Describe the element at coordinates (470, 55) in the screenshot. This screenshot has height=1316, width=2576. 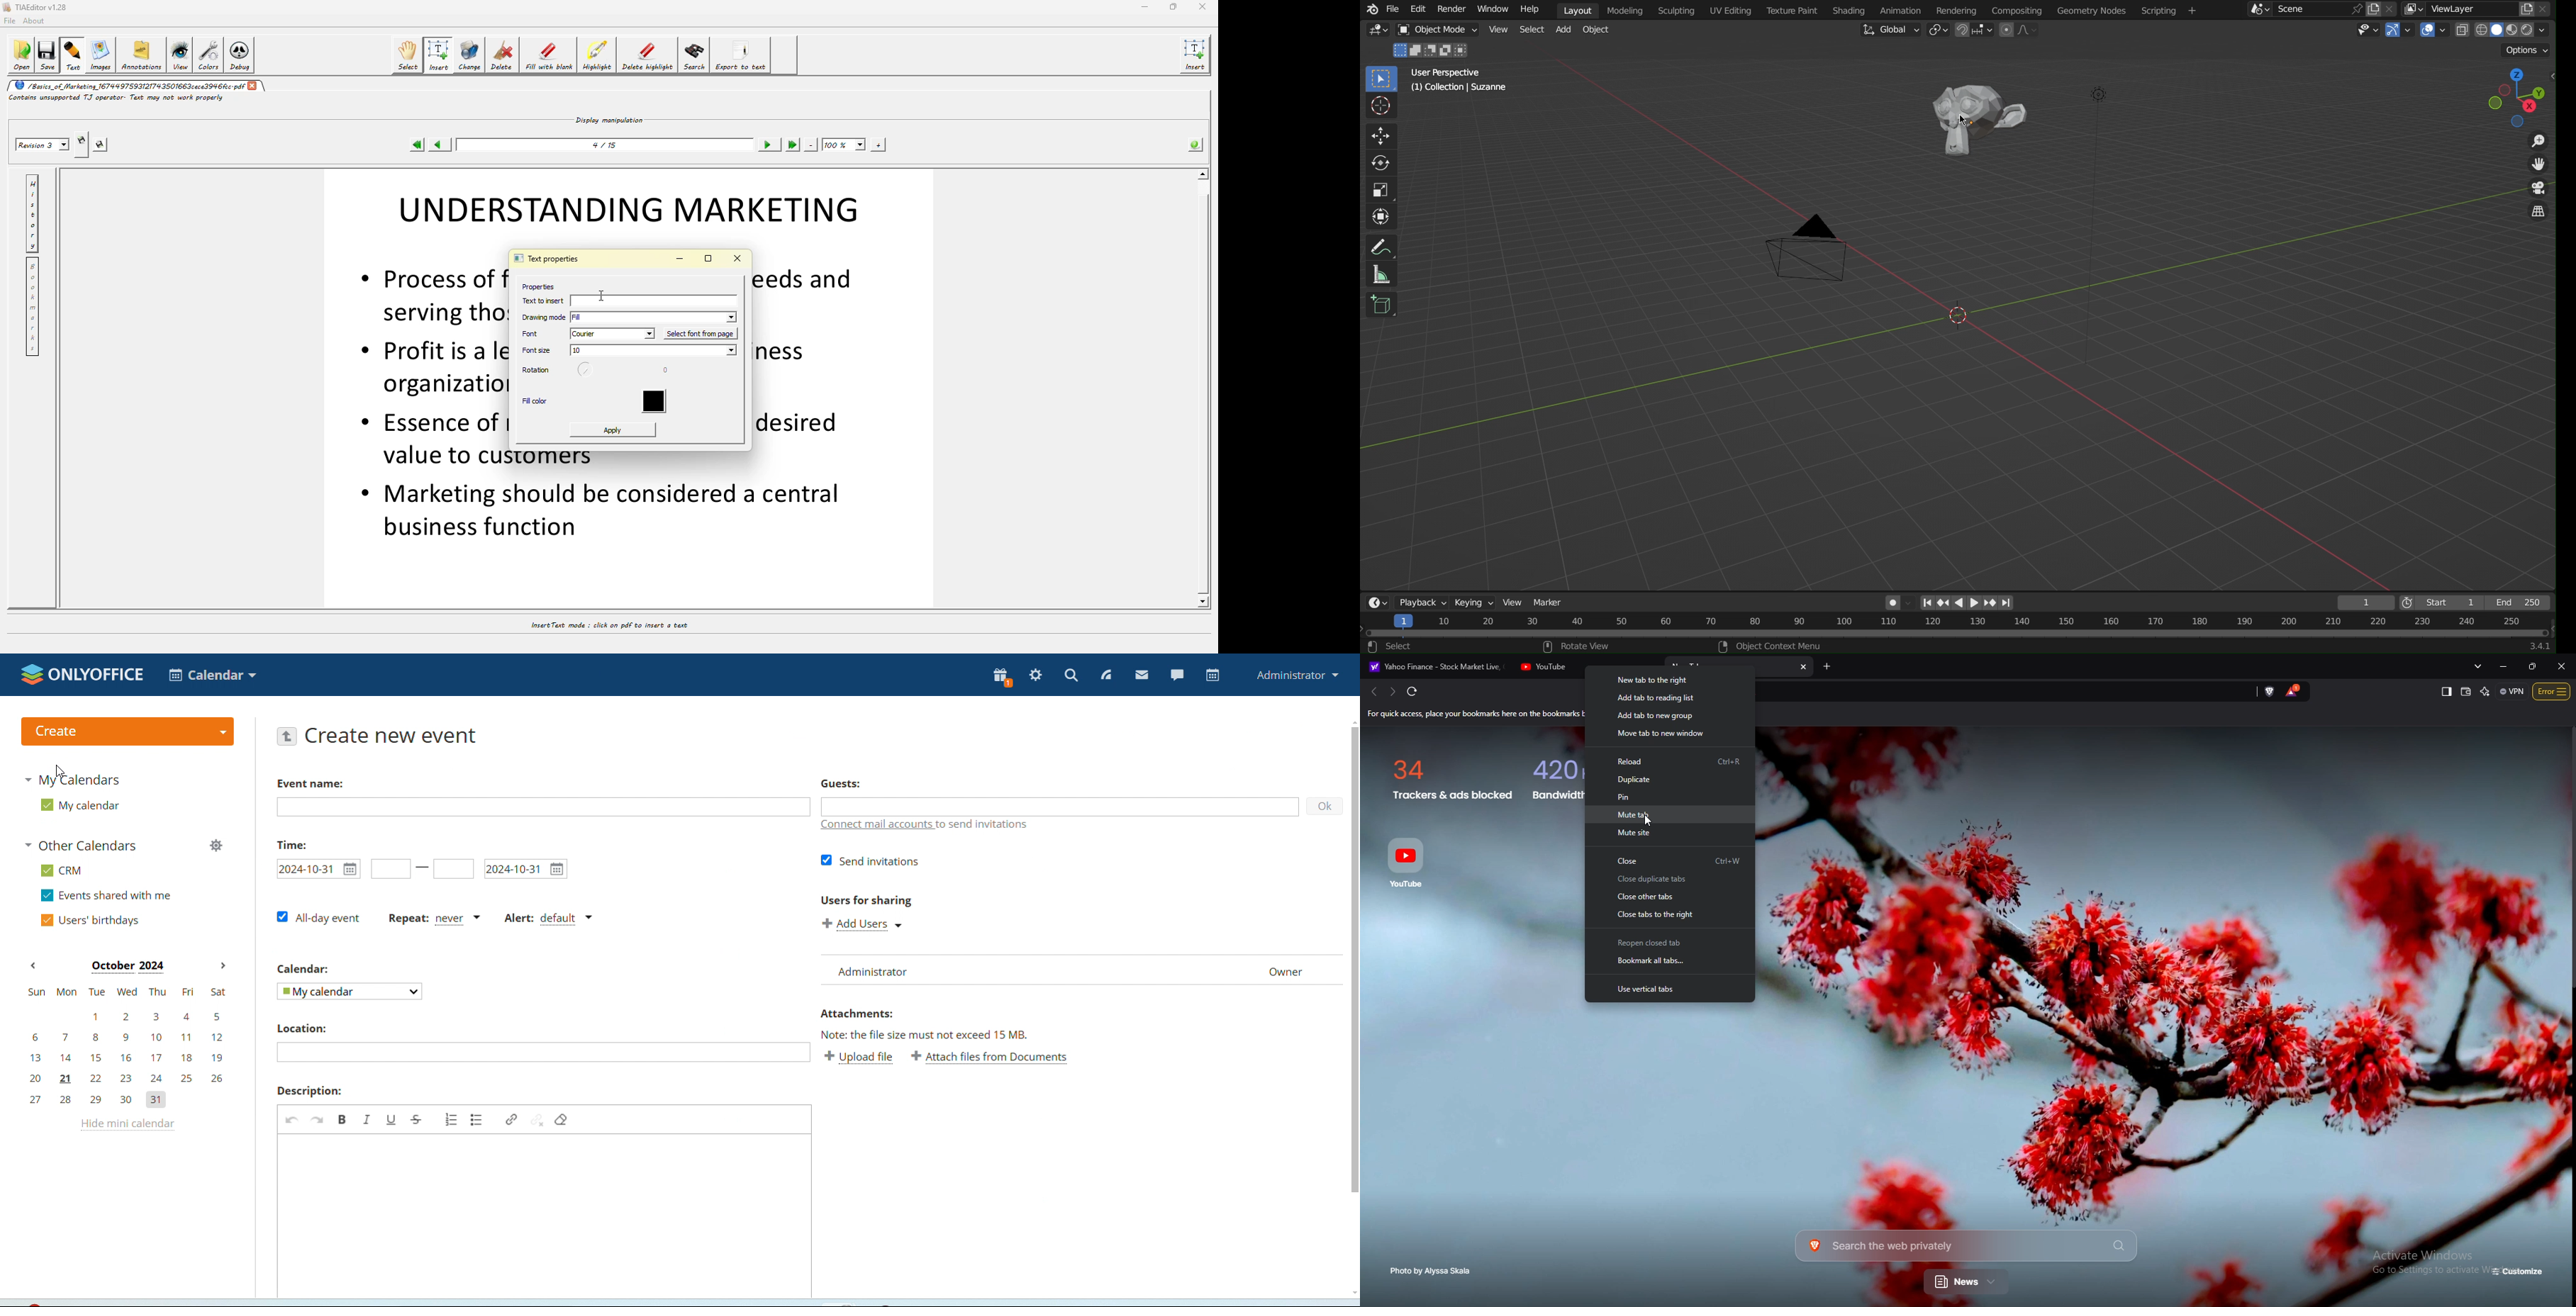
I see `change` at that location.